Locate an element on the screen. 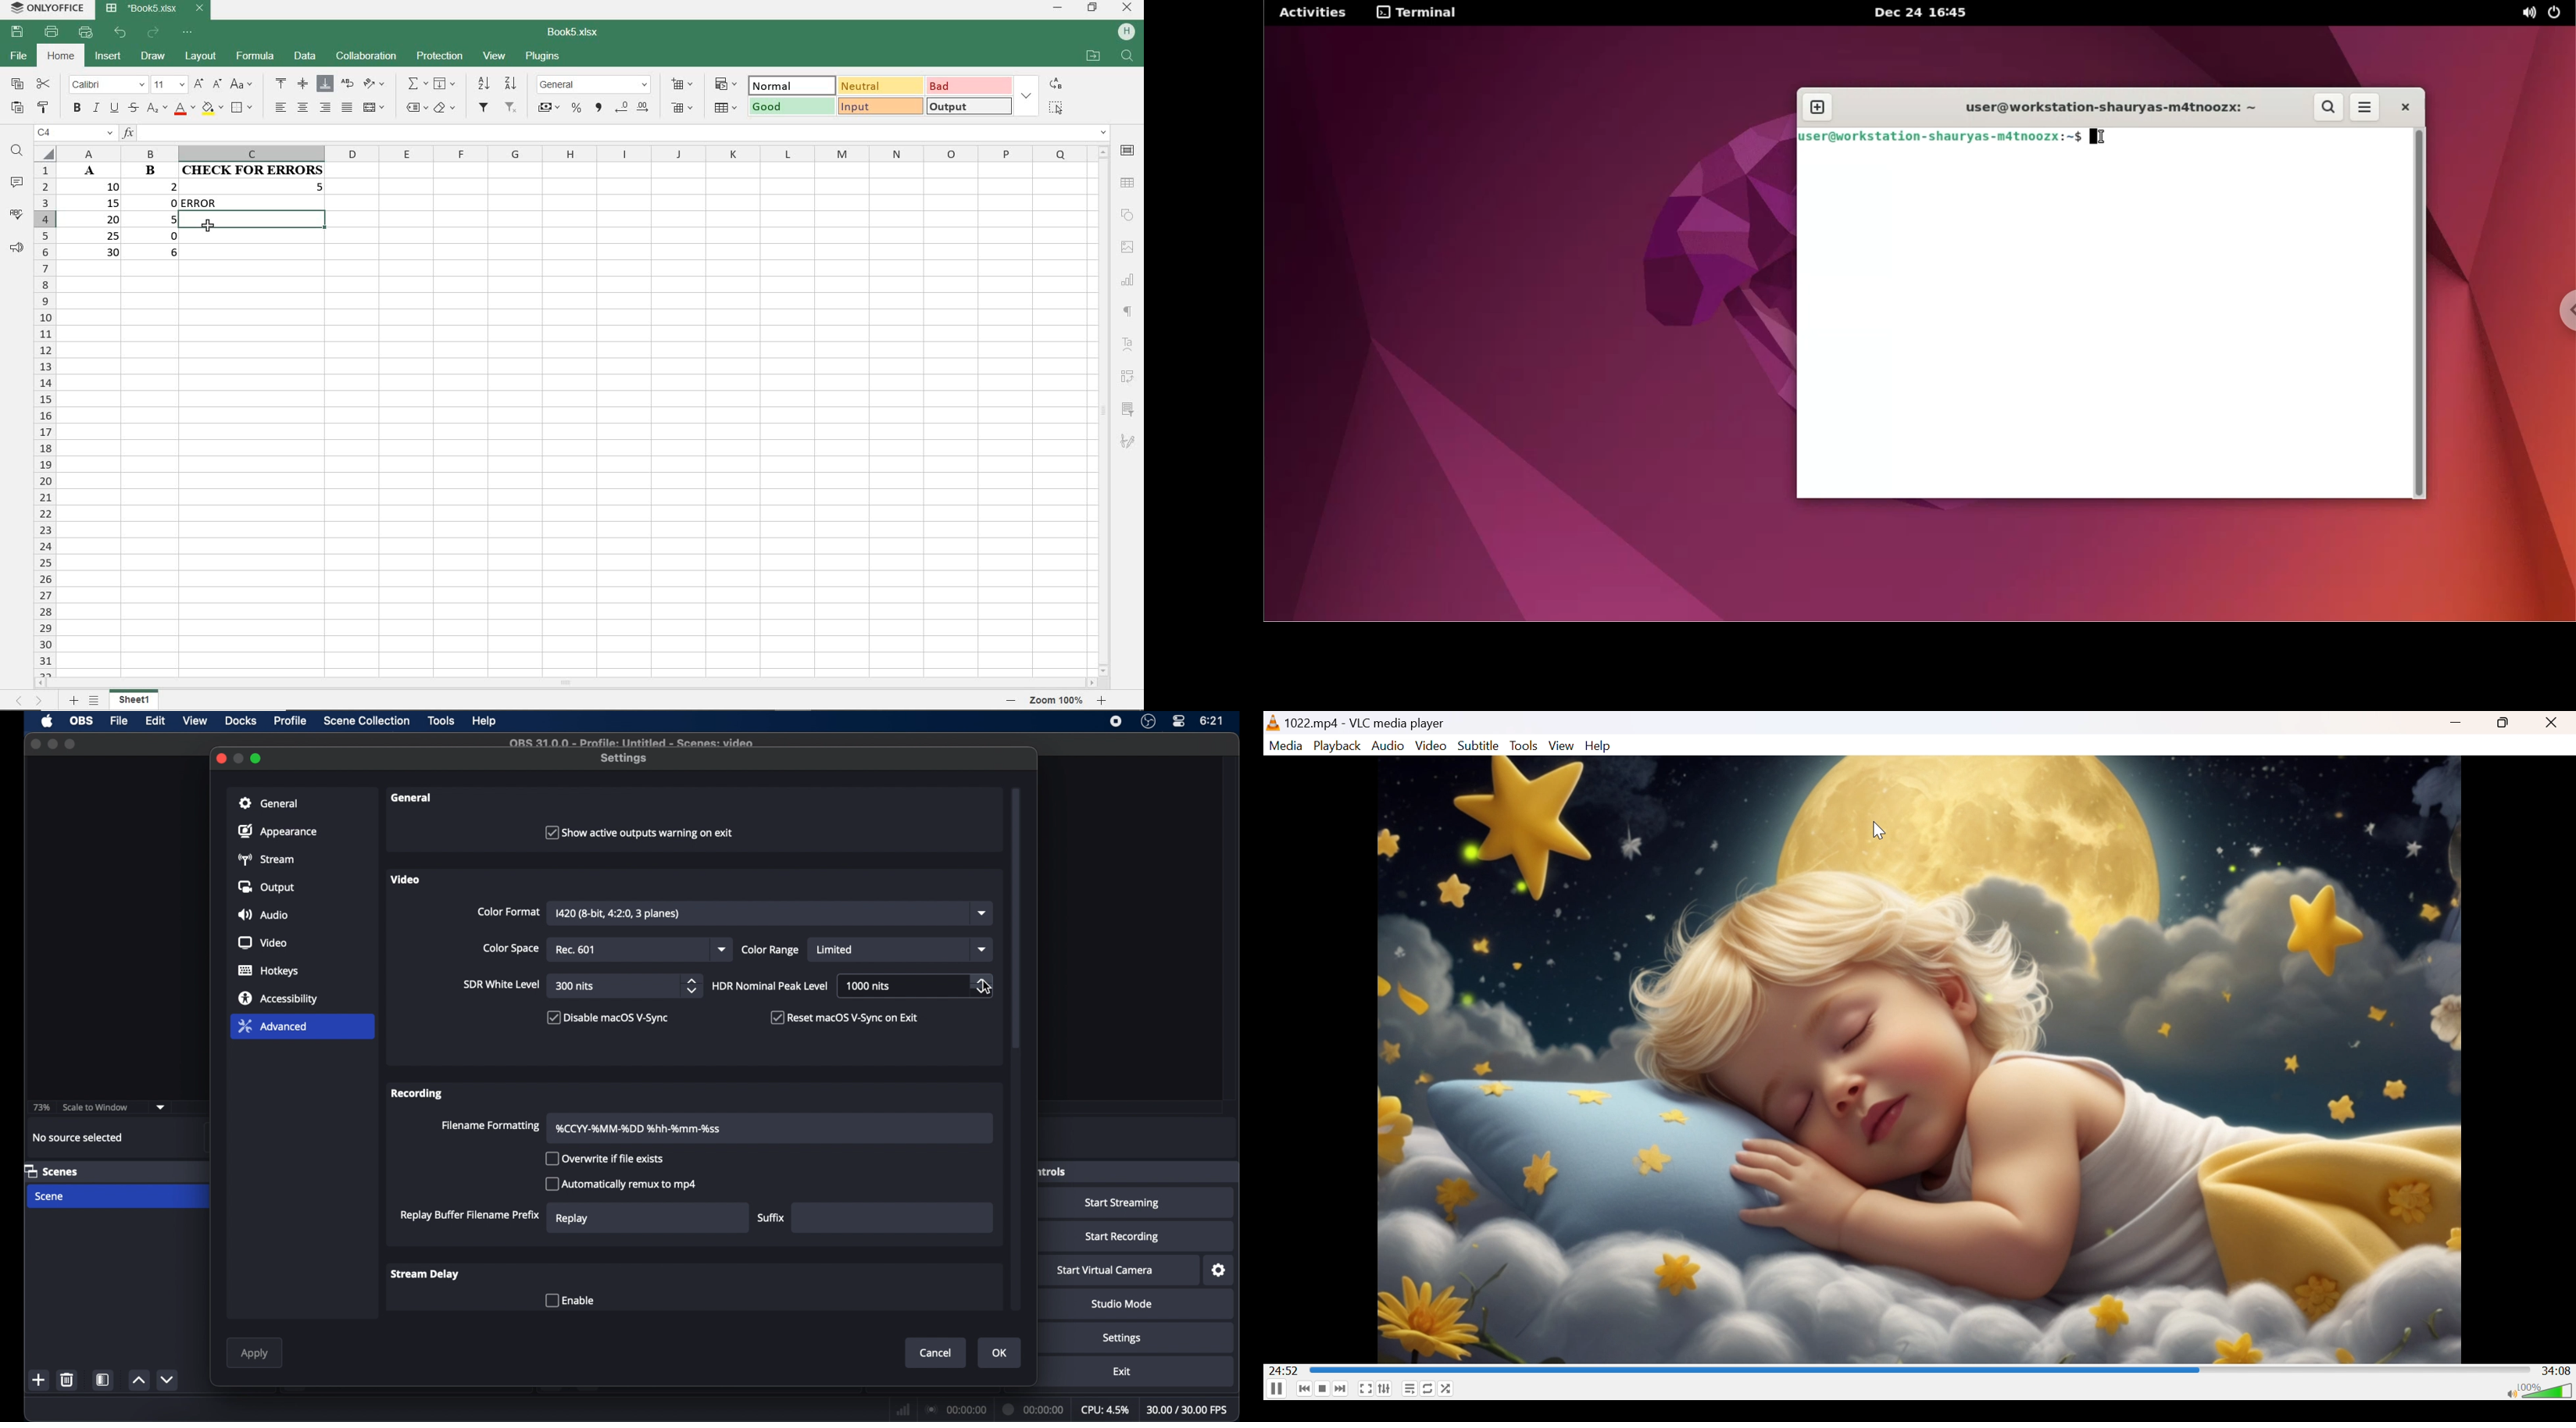  BOLD is located at coordinates (77, 109).